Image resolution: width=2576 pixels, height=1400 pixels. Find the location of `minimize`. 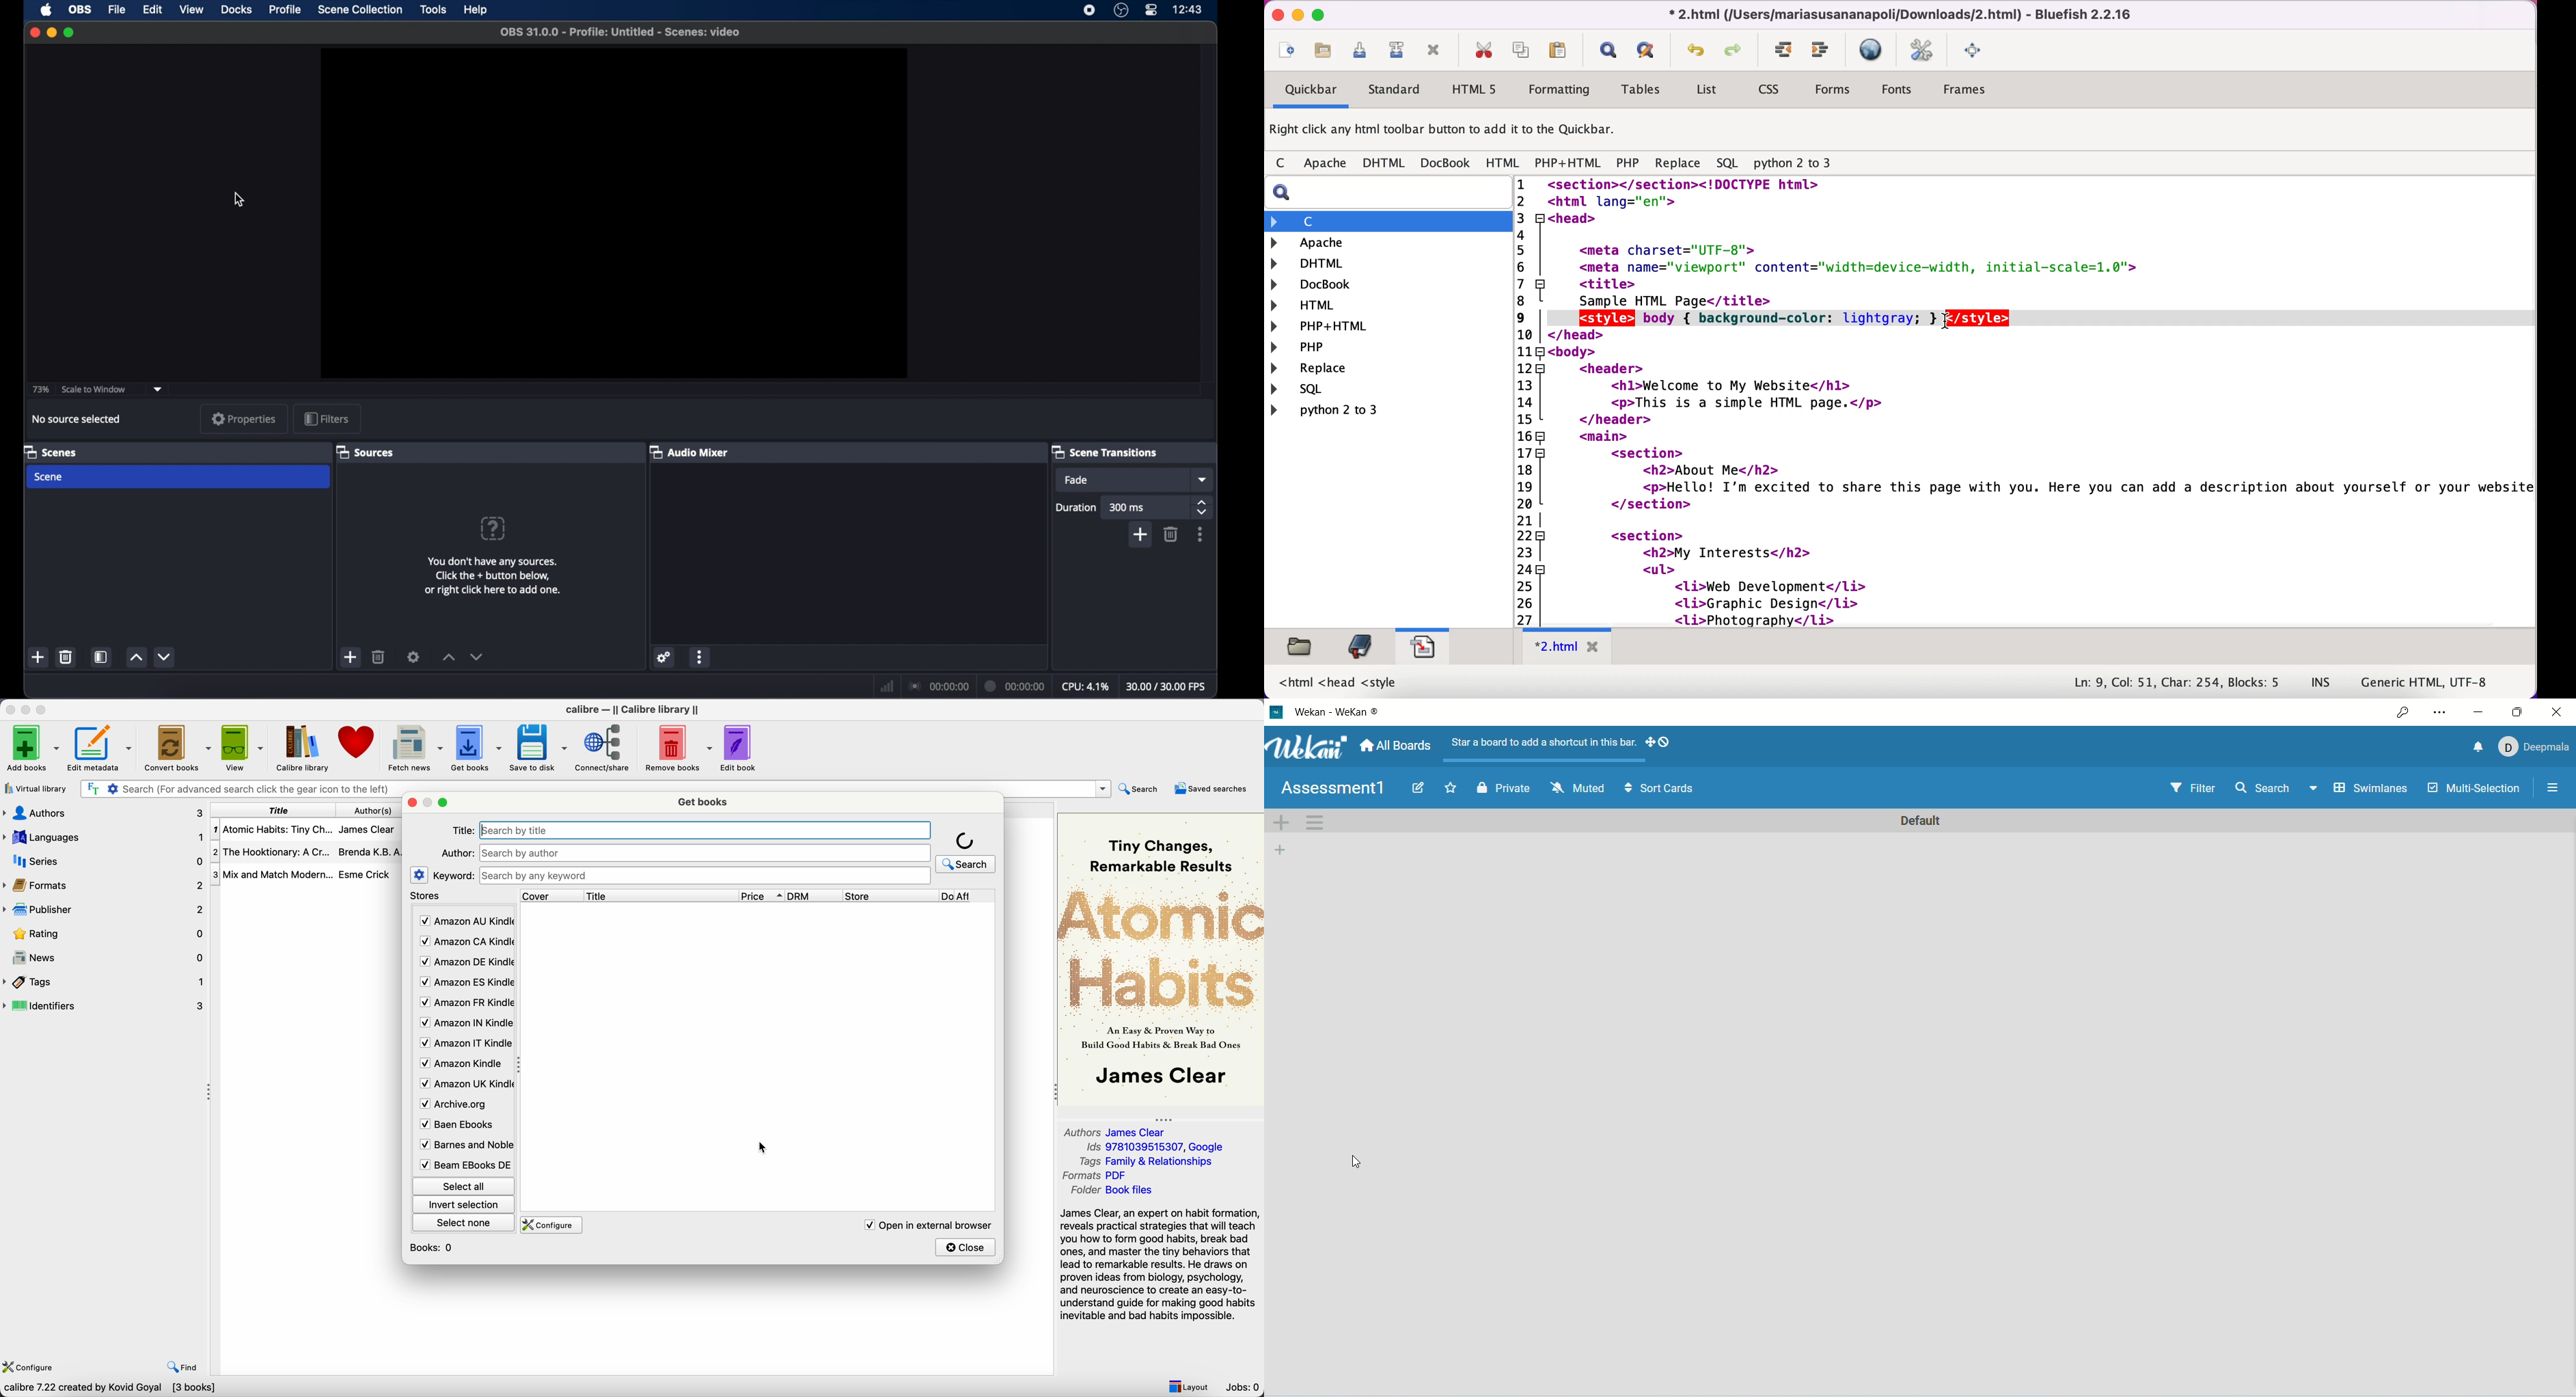

minimize is located at coordinates (51, 32).